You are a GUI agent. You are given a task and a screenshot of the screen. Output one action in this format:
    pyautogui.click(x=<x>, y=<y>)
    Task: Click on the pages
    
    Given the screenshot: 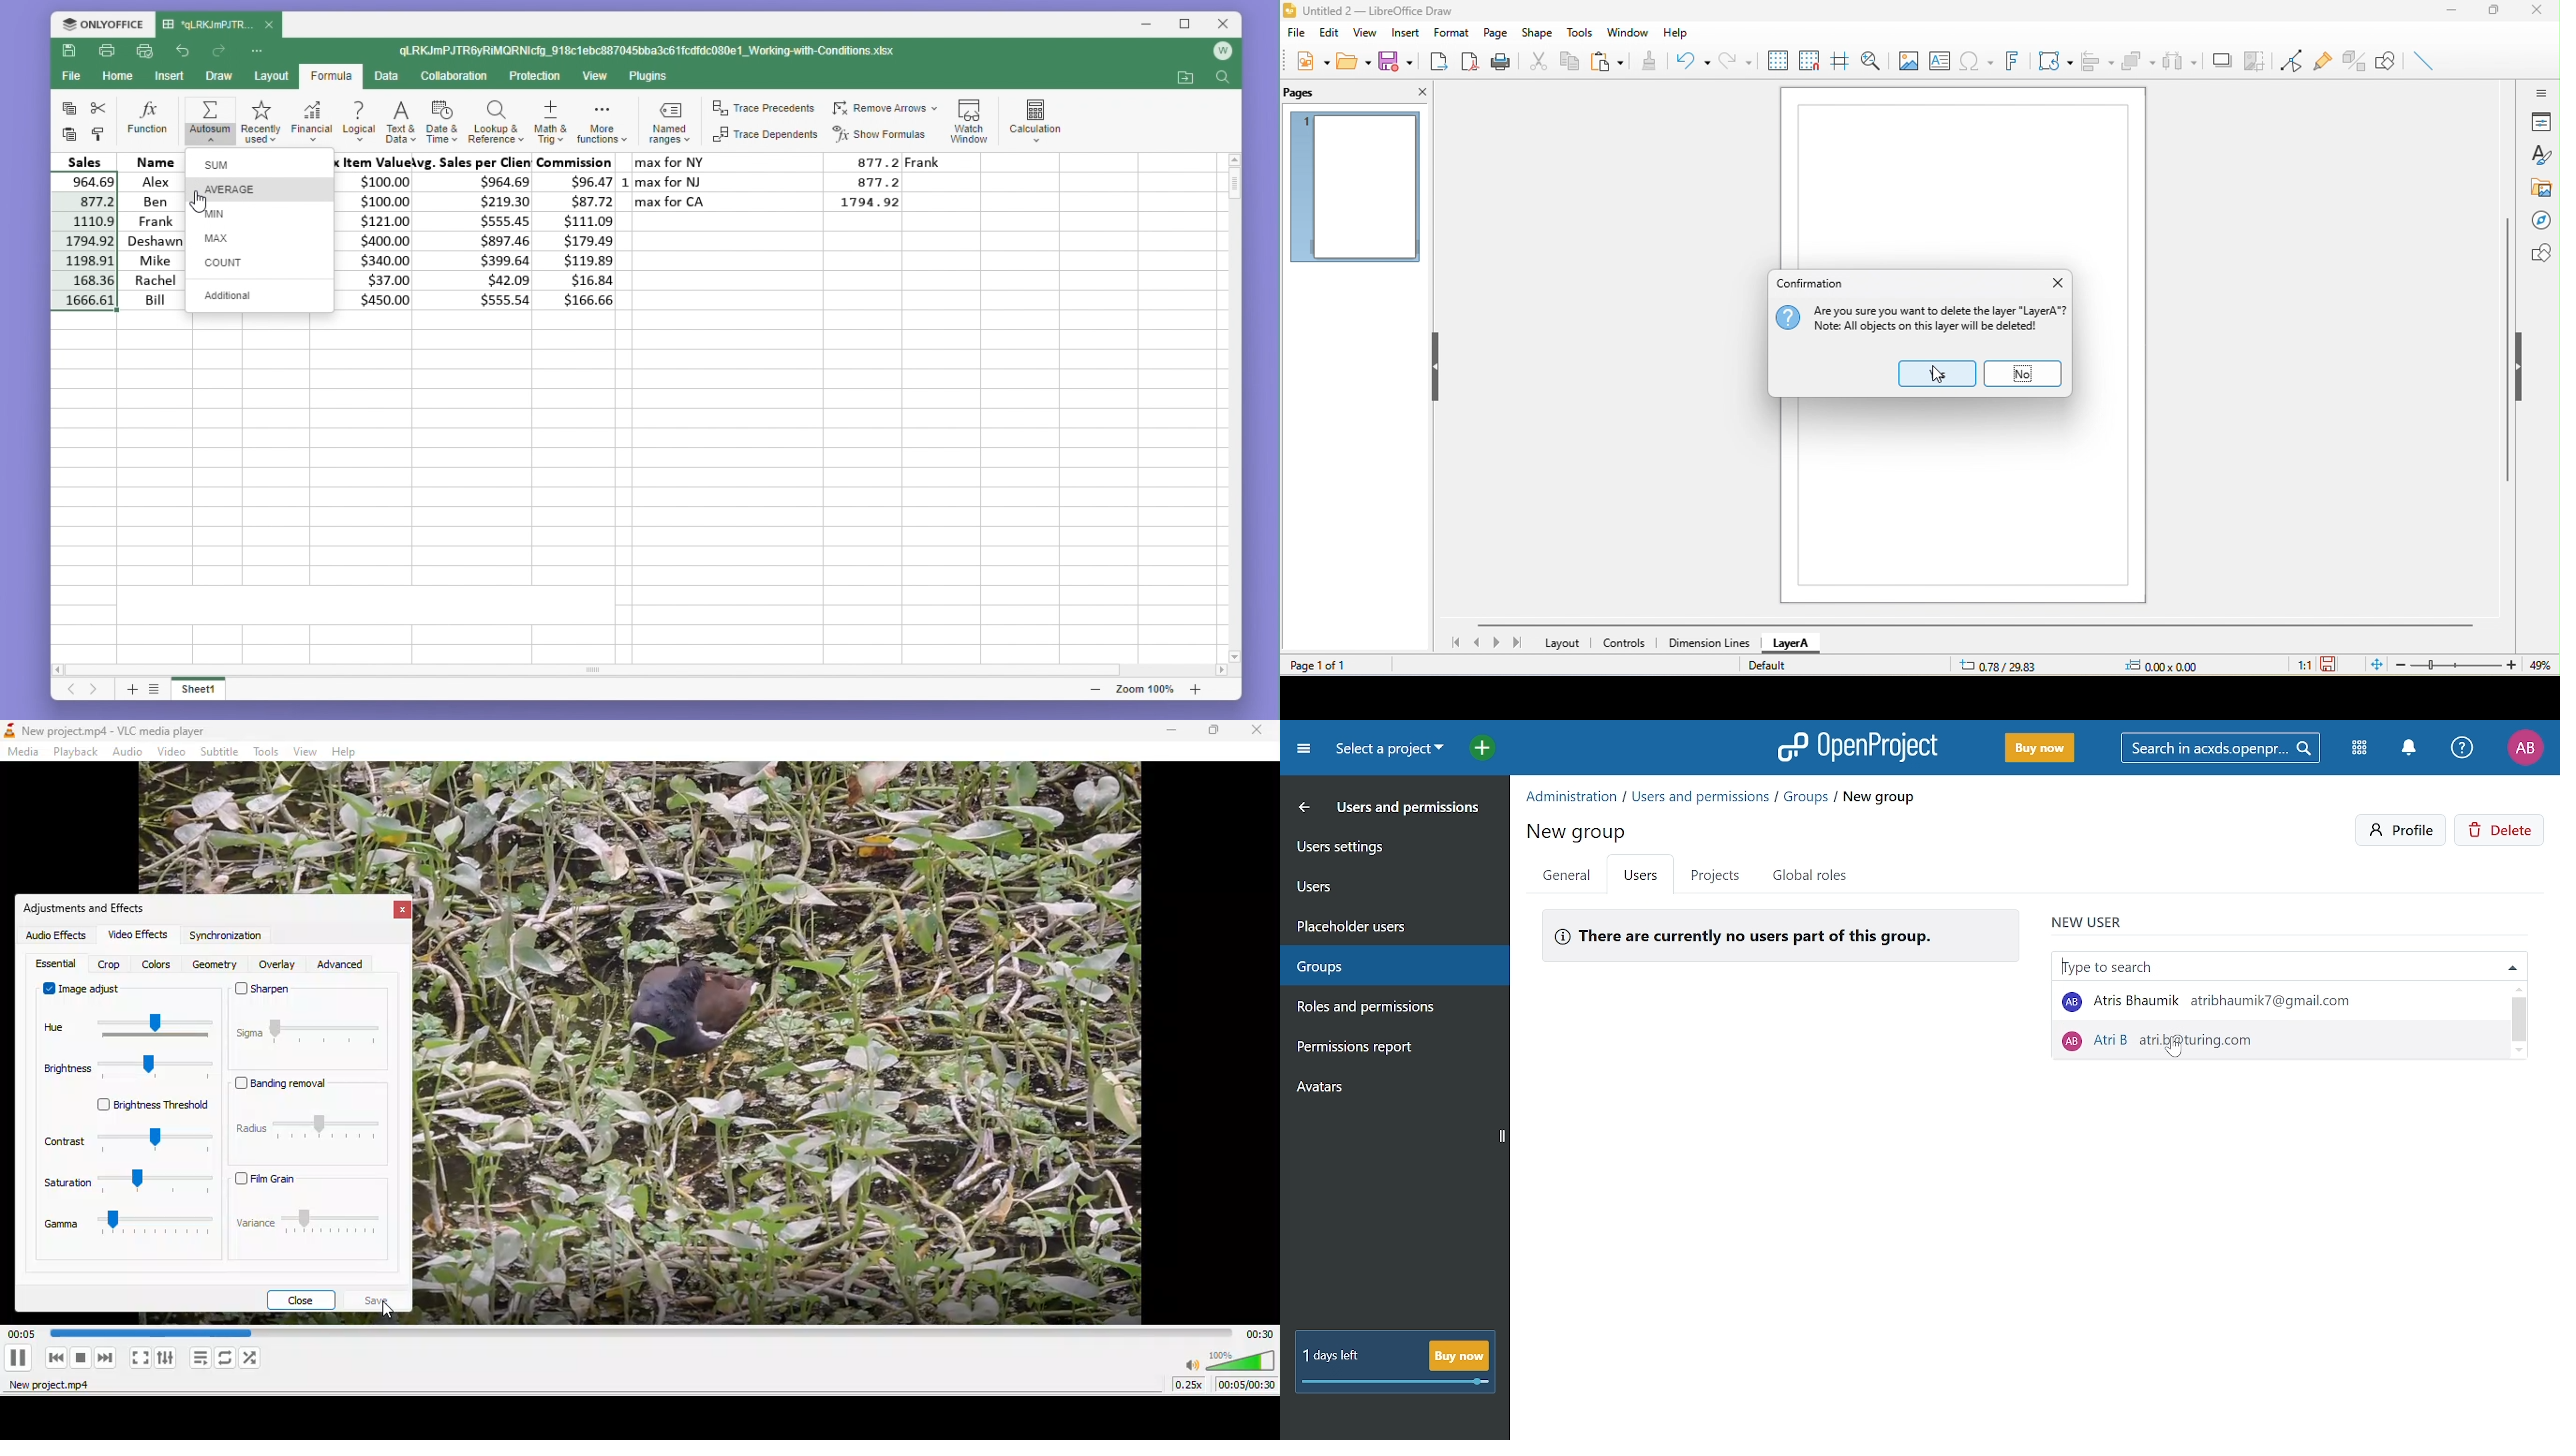 What is the action you would take?
    pyautogui.click(x=1307, y=94)
    